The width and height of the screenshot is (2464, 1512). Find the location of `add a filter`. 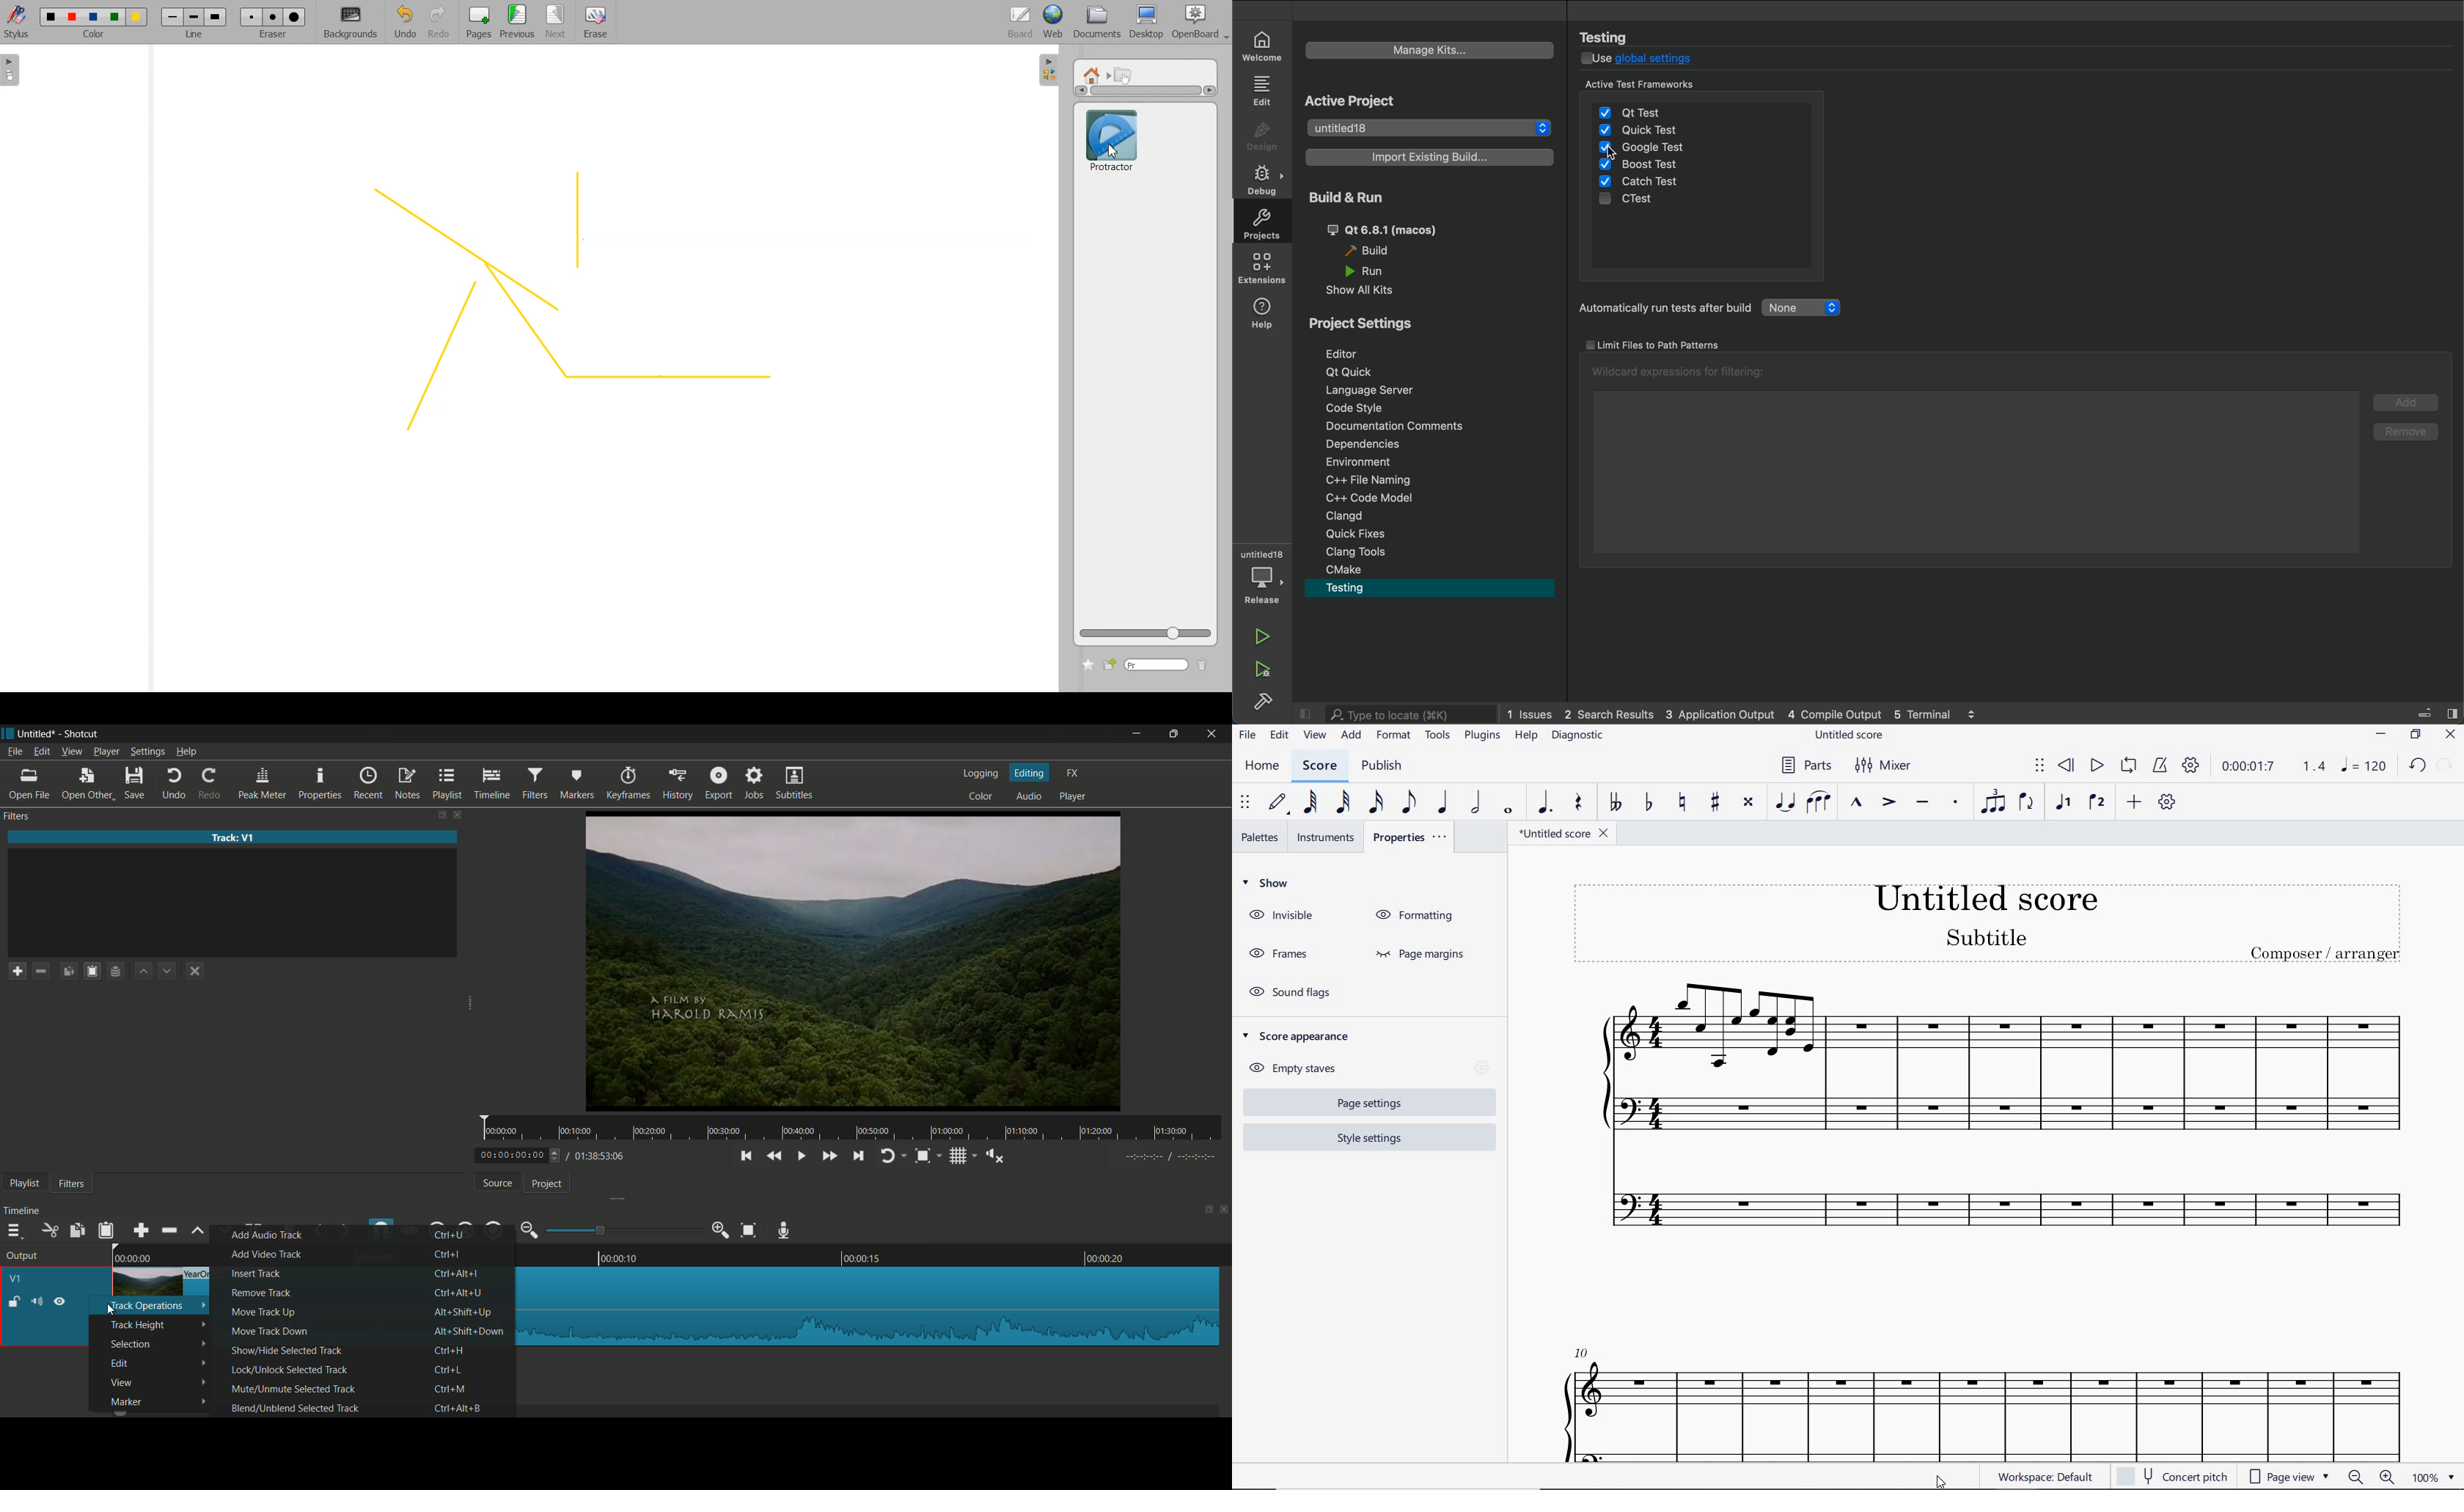

add a filter is located at coordinates (17, 971).